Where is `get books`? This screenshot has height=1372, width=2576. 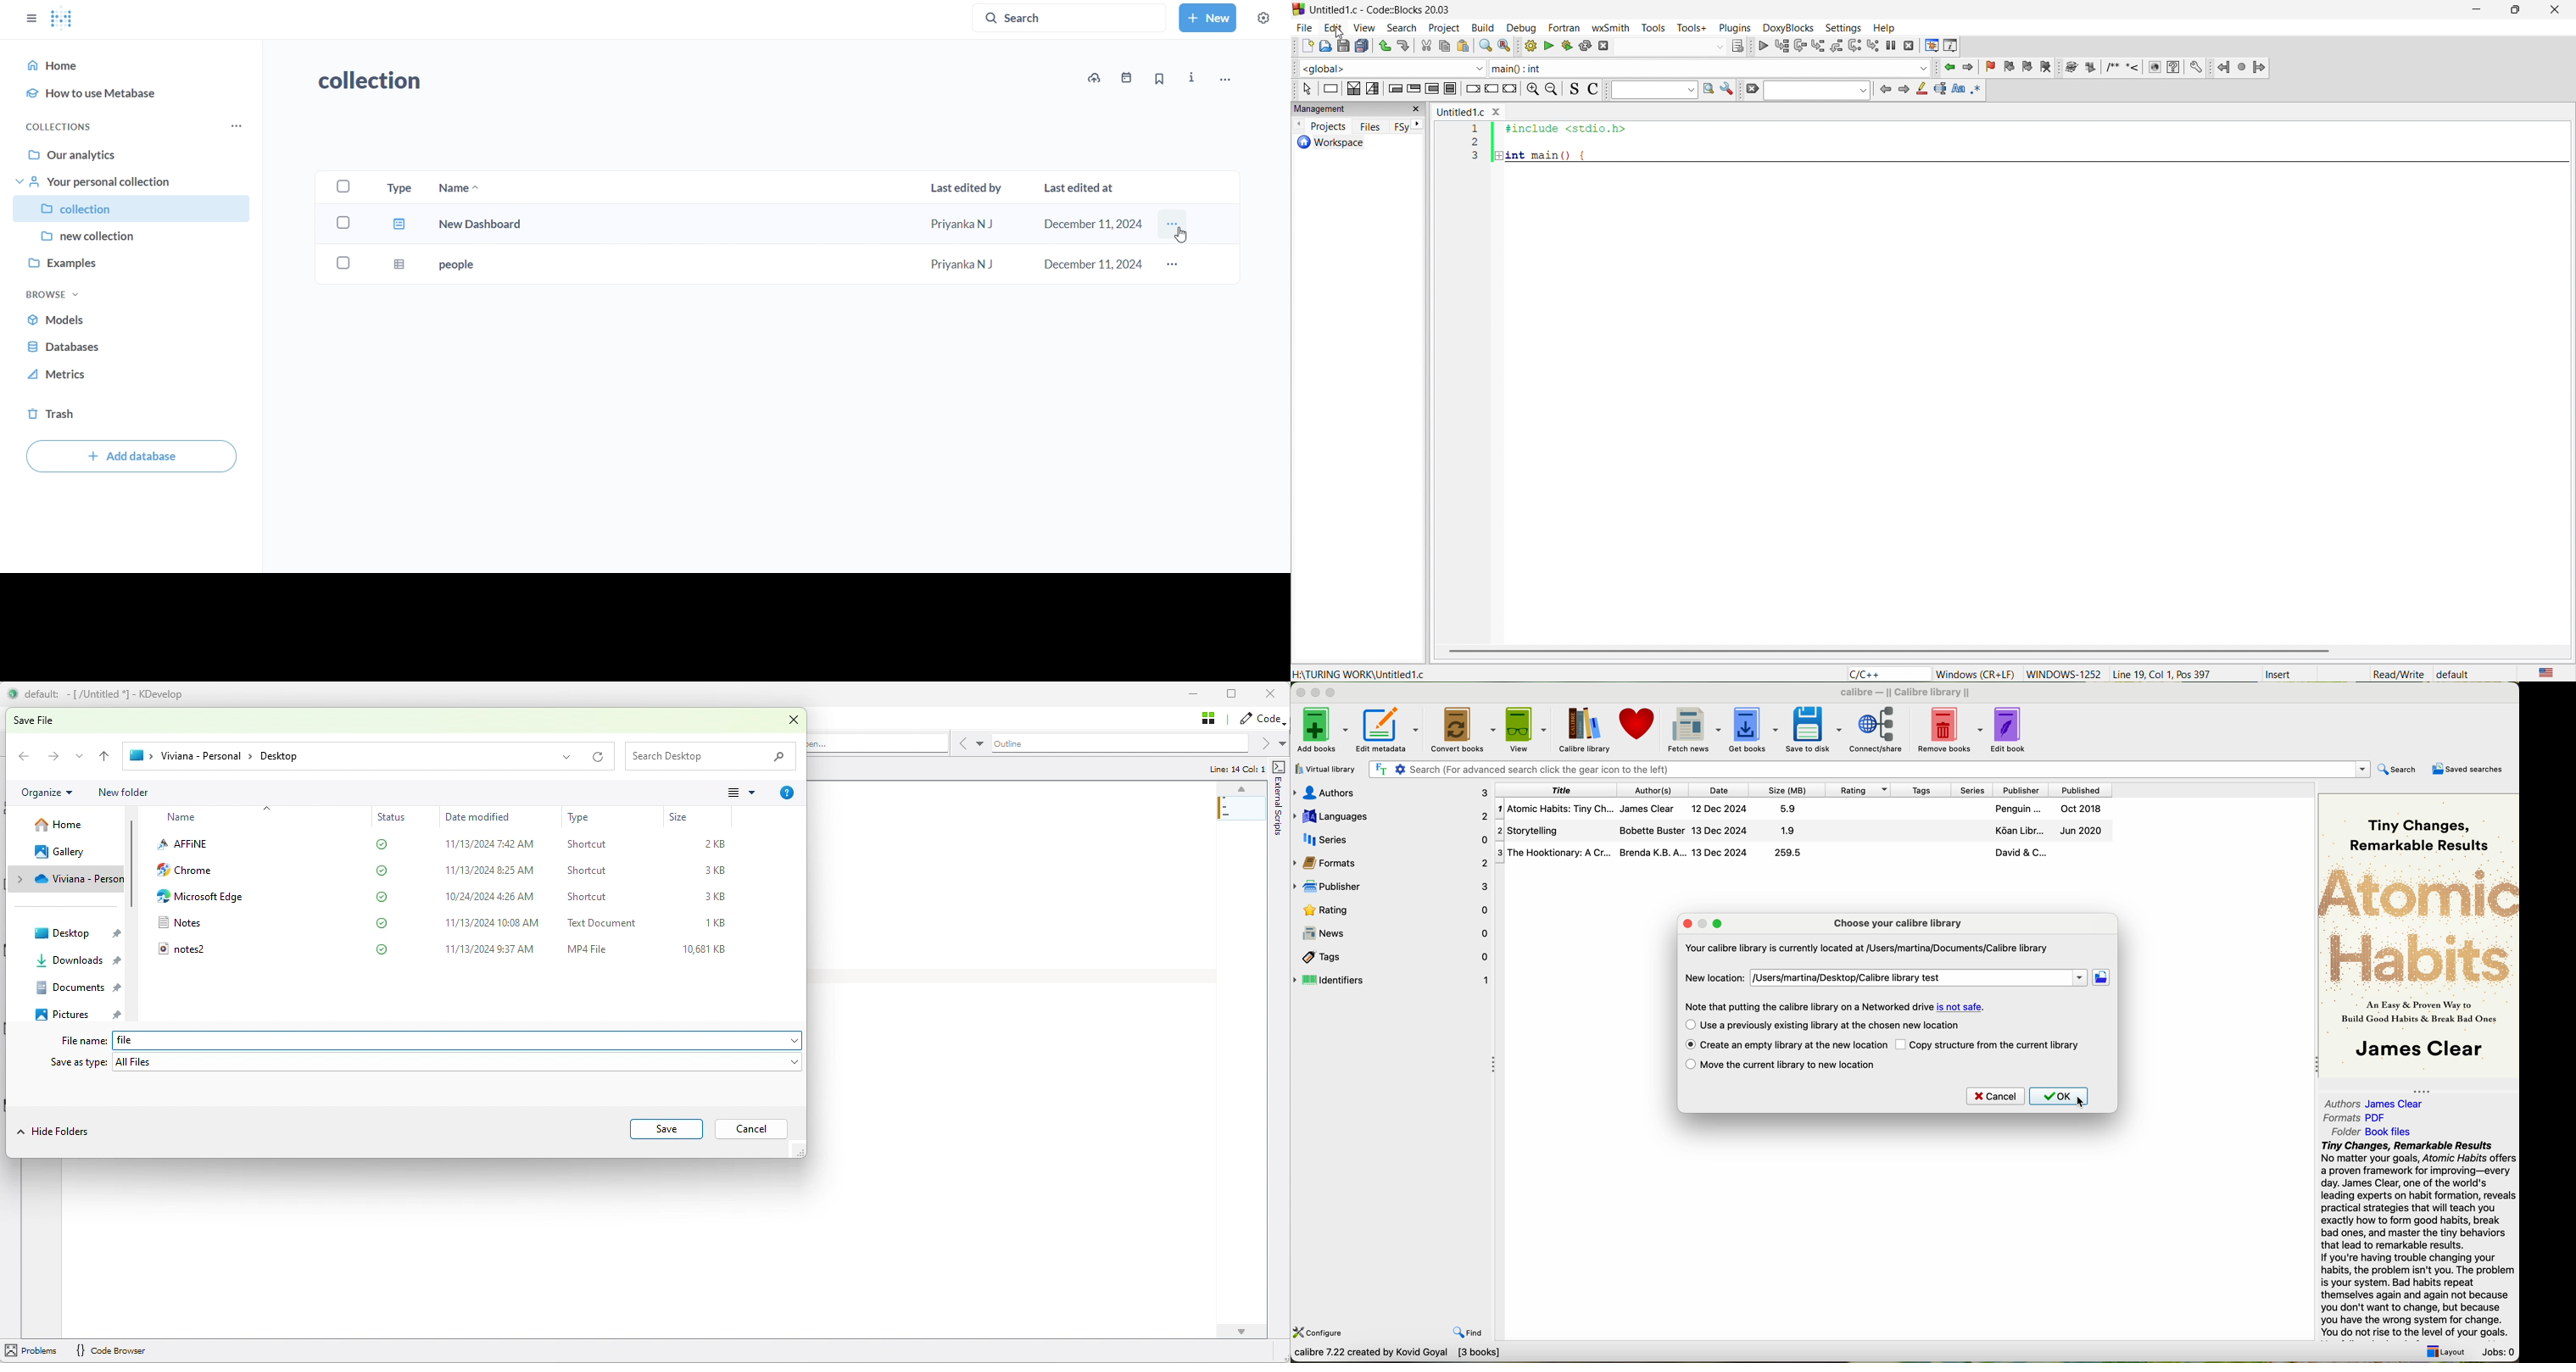
get books is located at coordinates (1753, 729).